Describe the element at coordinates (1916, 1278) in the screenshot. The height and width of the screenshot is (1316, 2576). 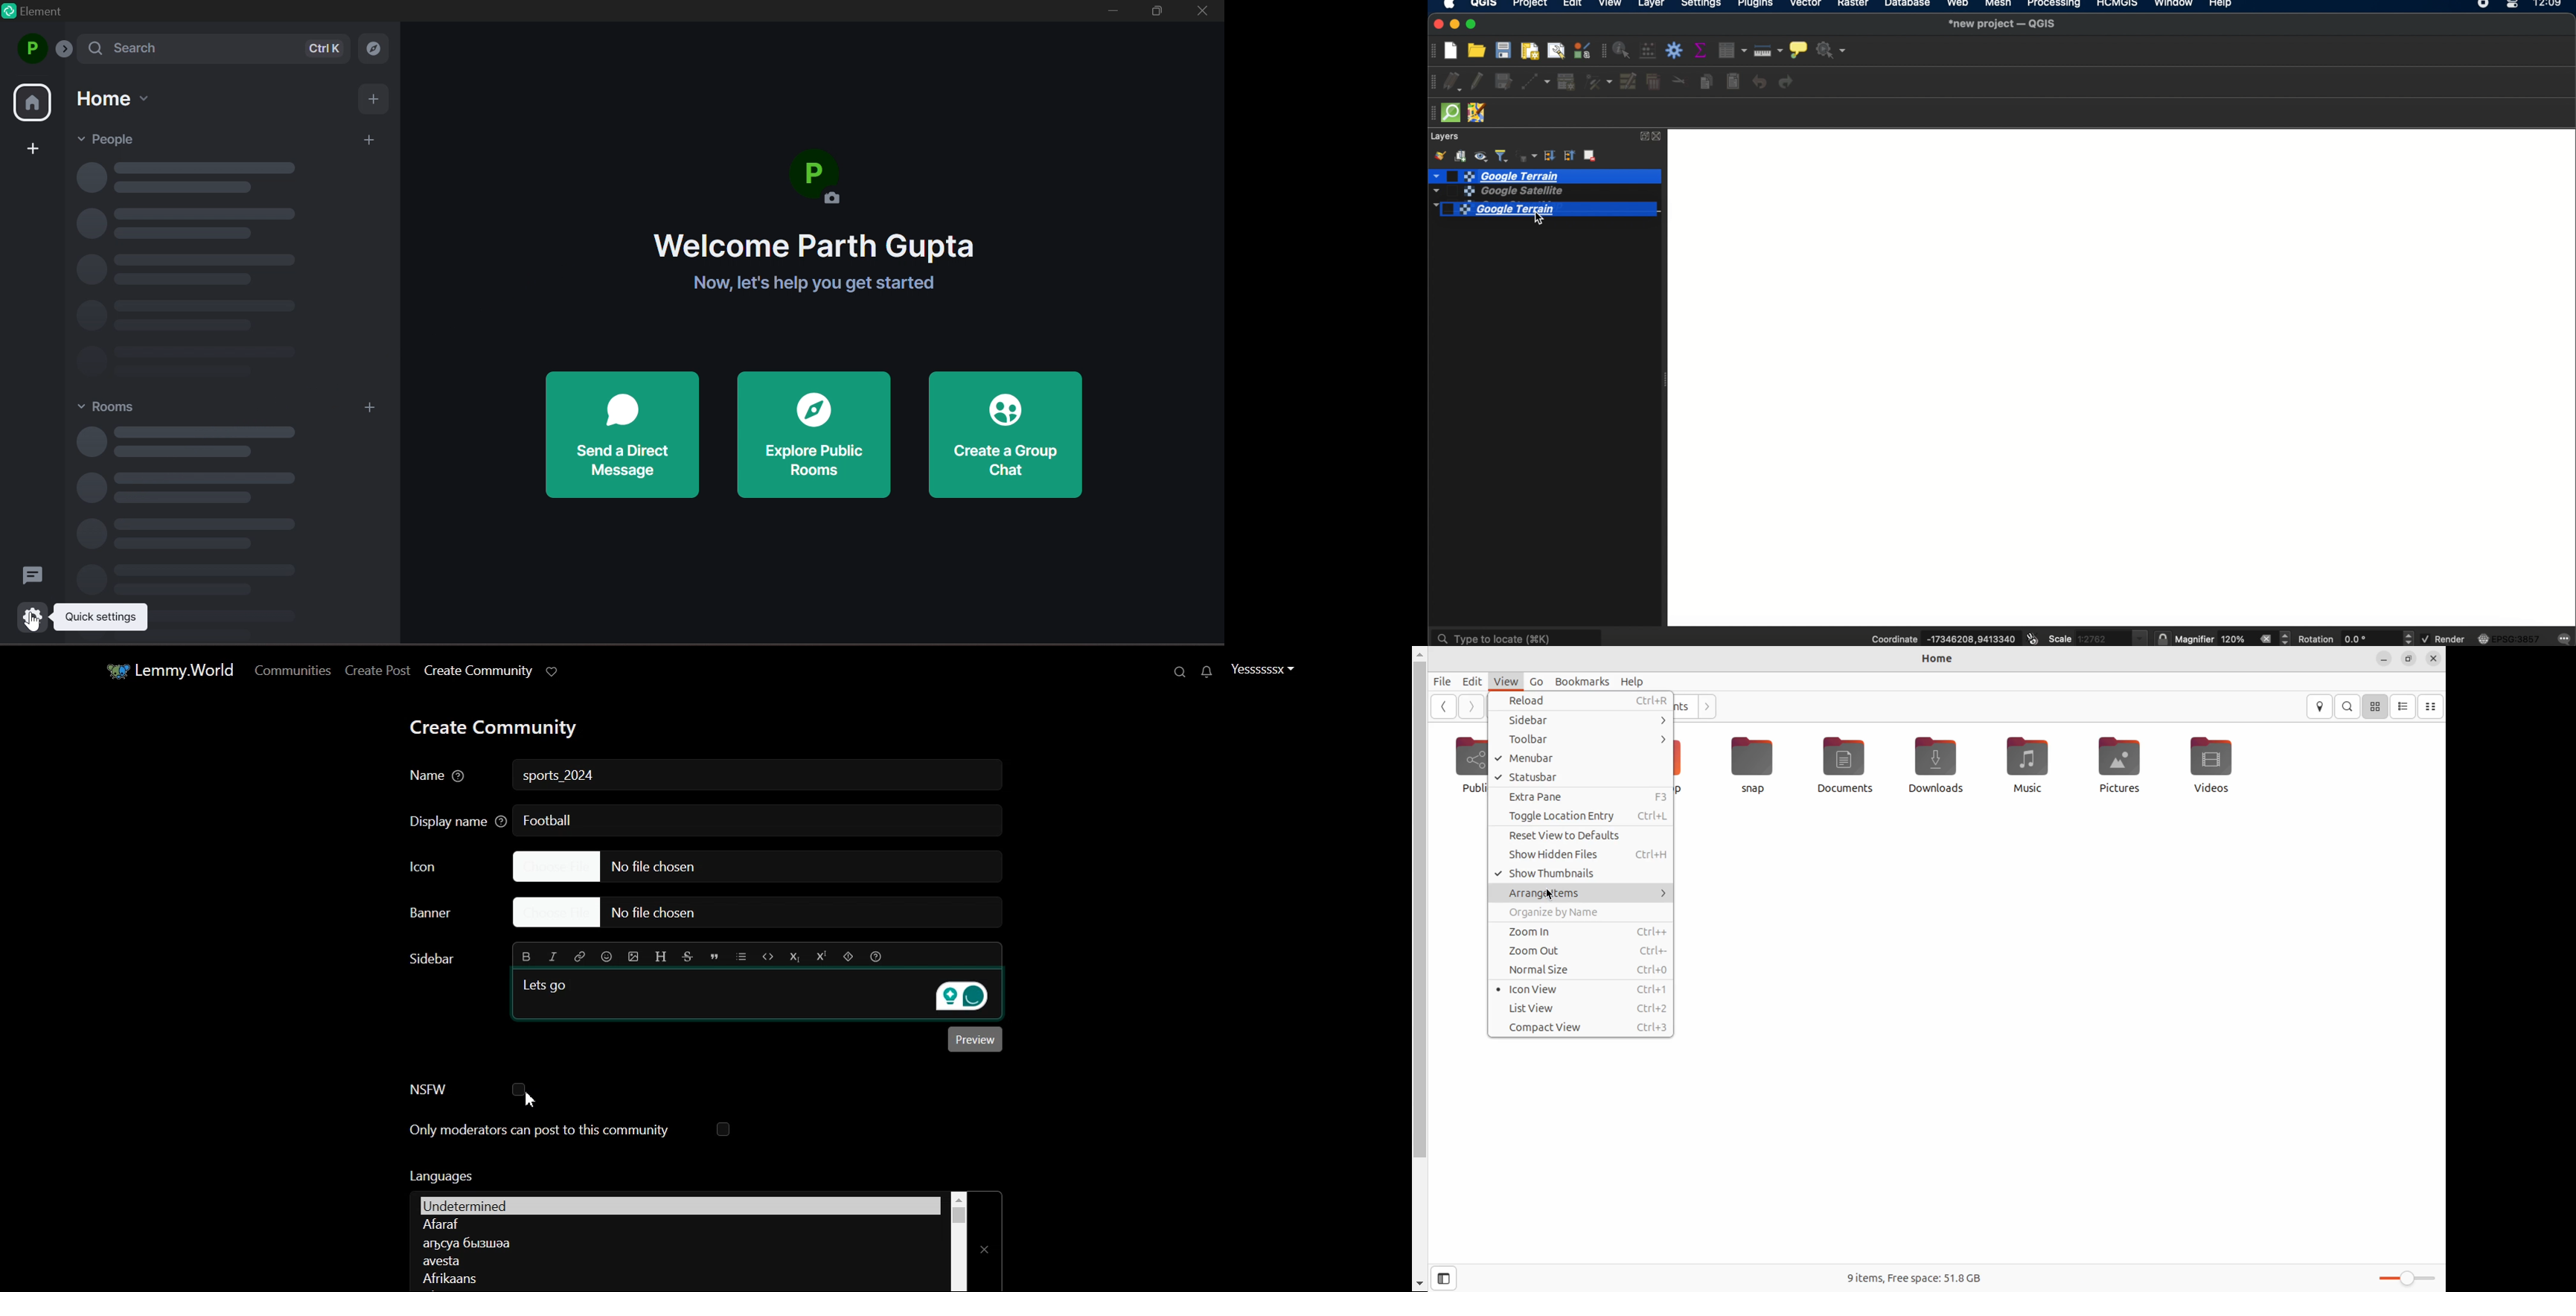
I see `free space` at that location.